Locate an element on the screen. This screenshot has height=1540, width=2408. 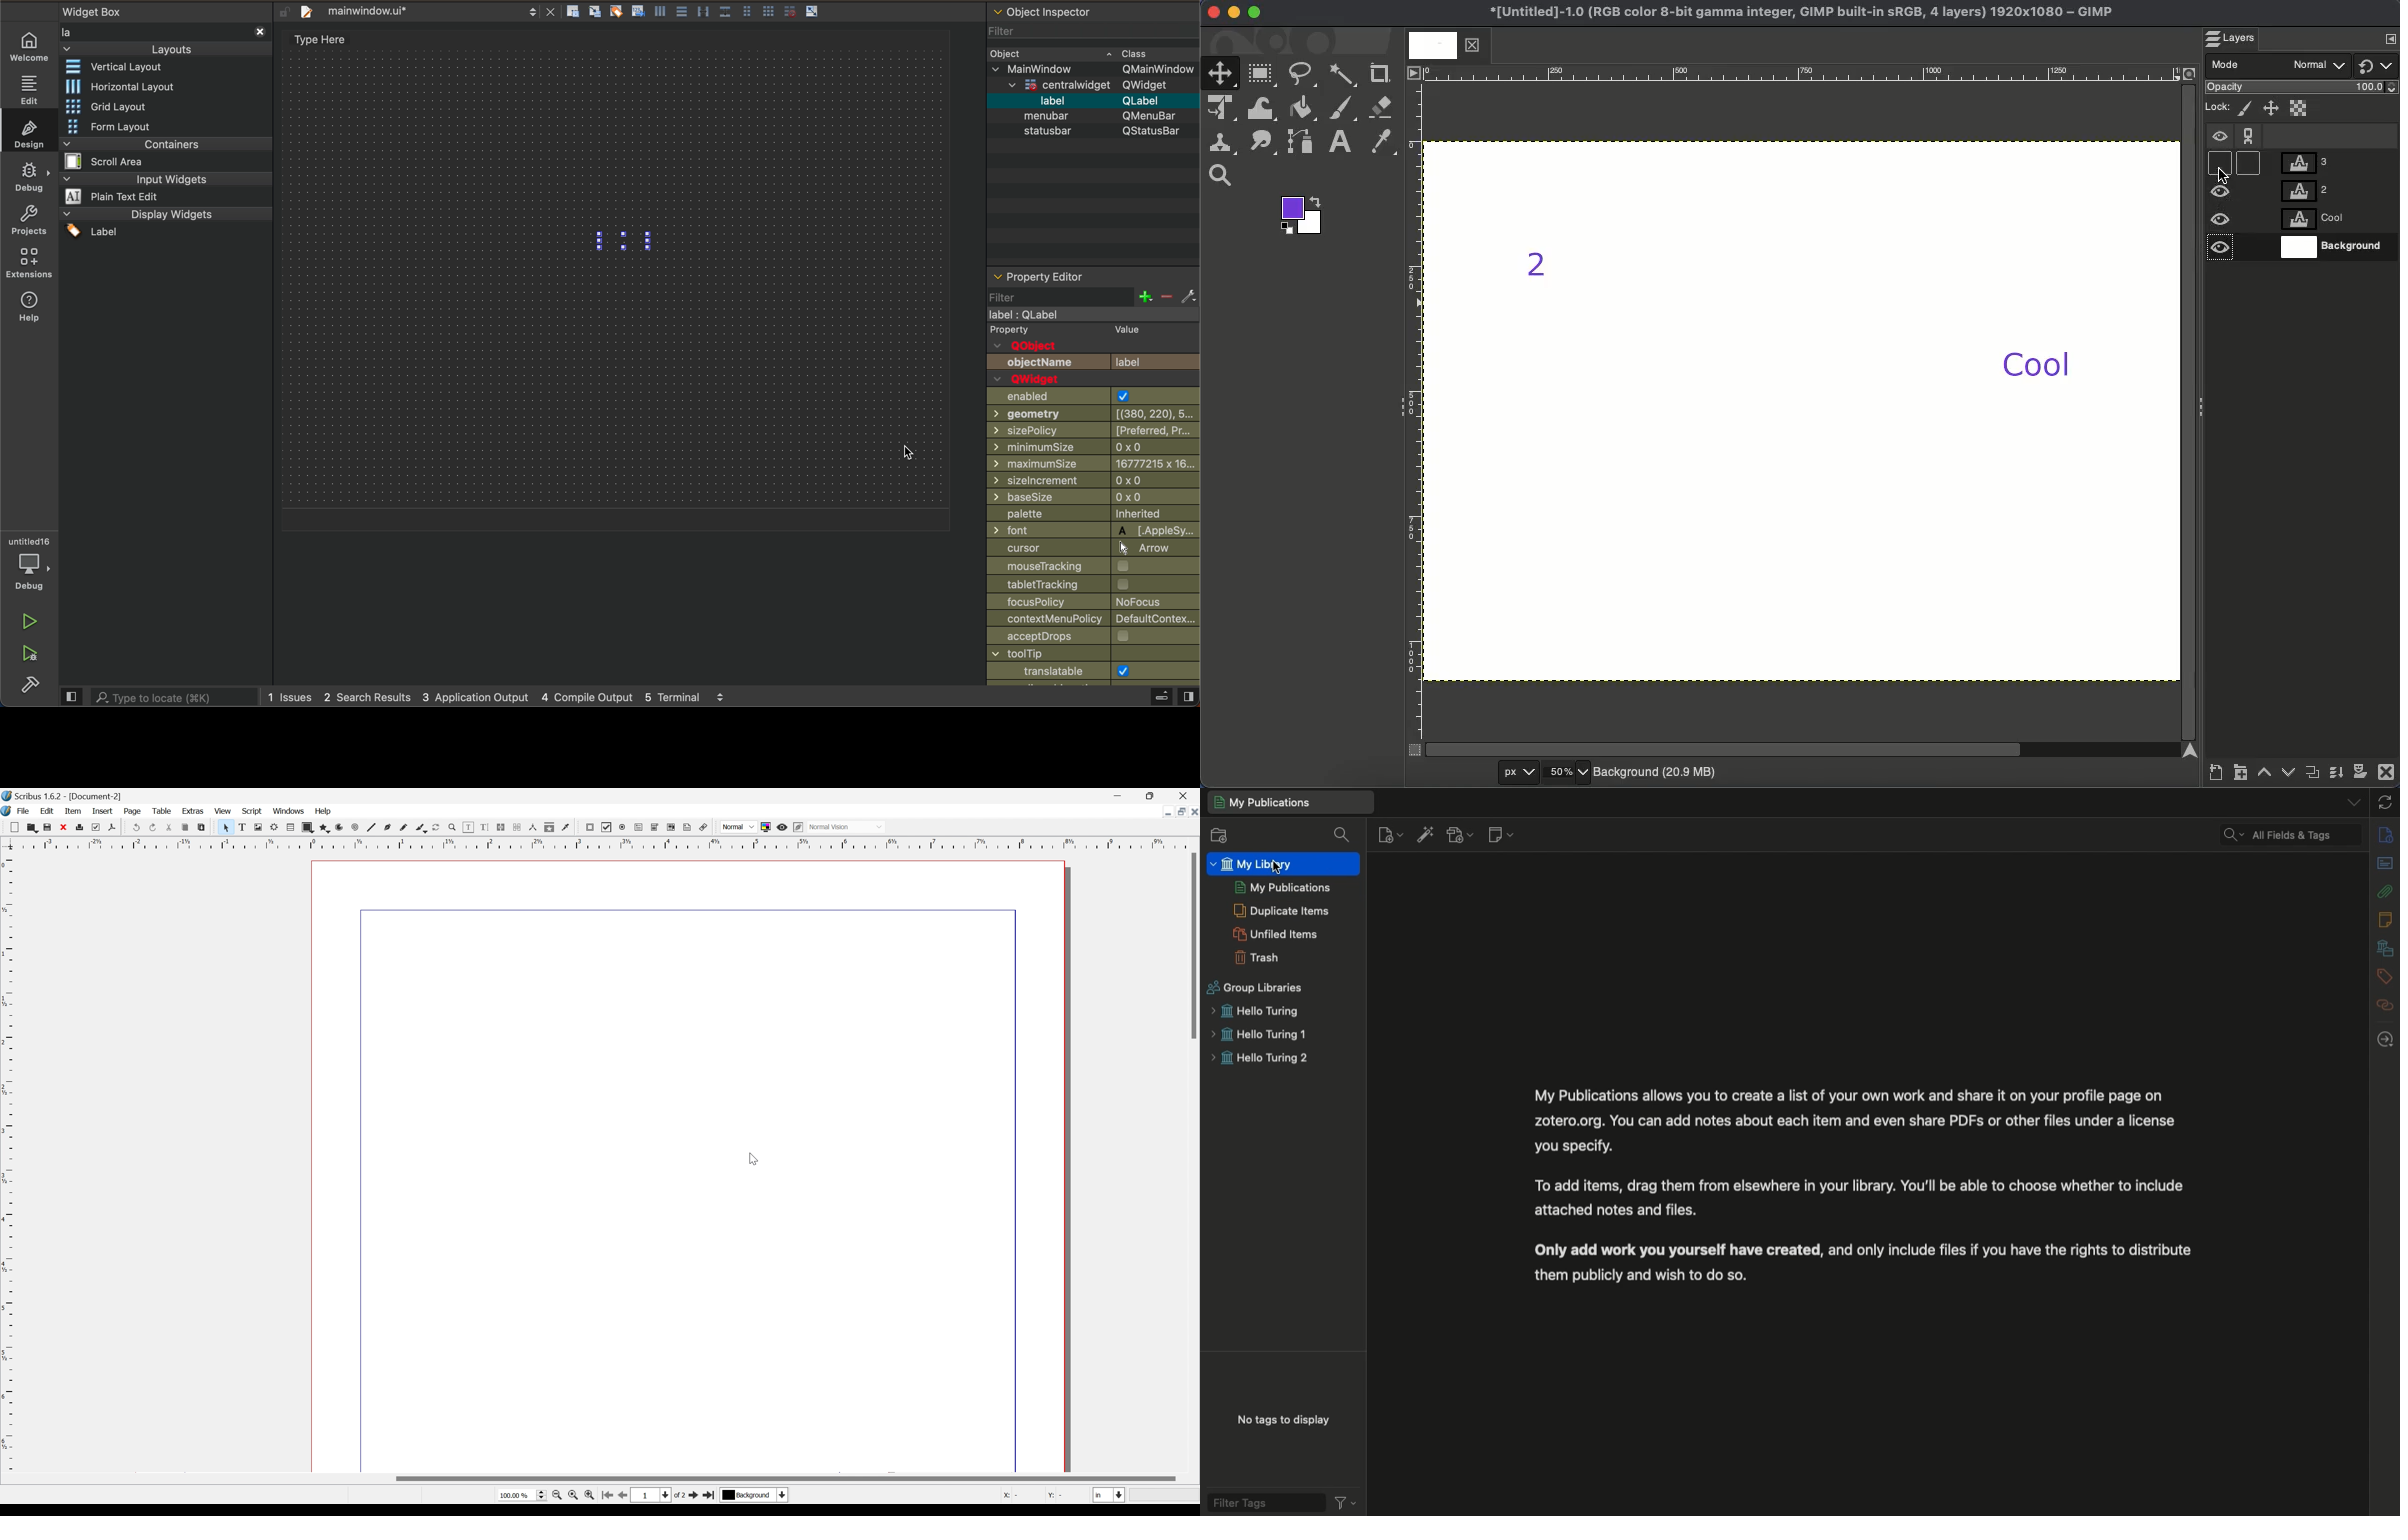
New note is located at coordinates (1499, 836).